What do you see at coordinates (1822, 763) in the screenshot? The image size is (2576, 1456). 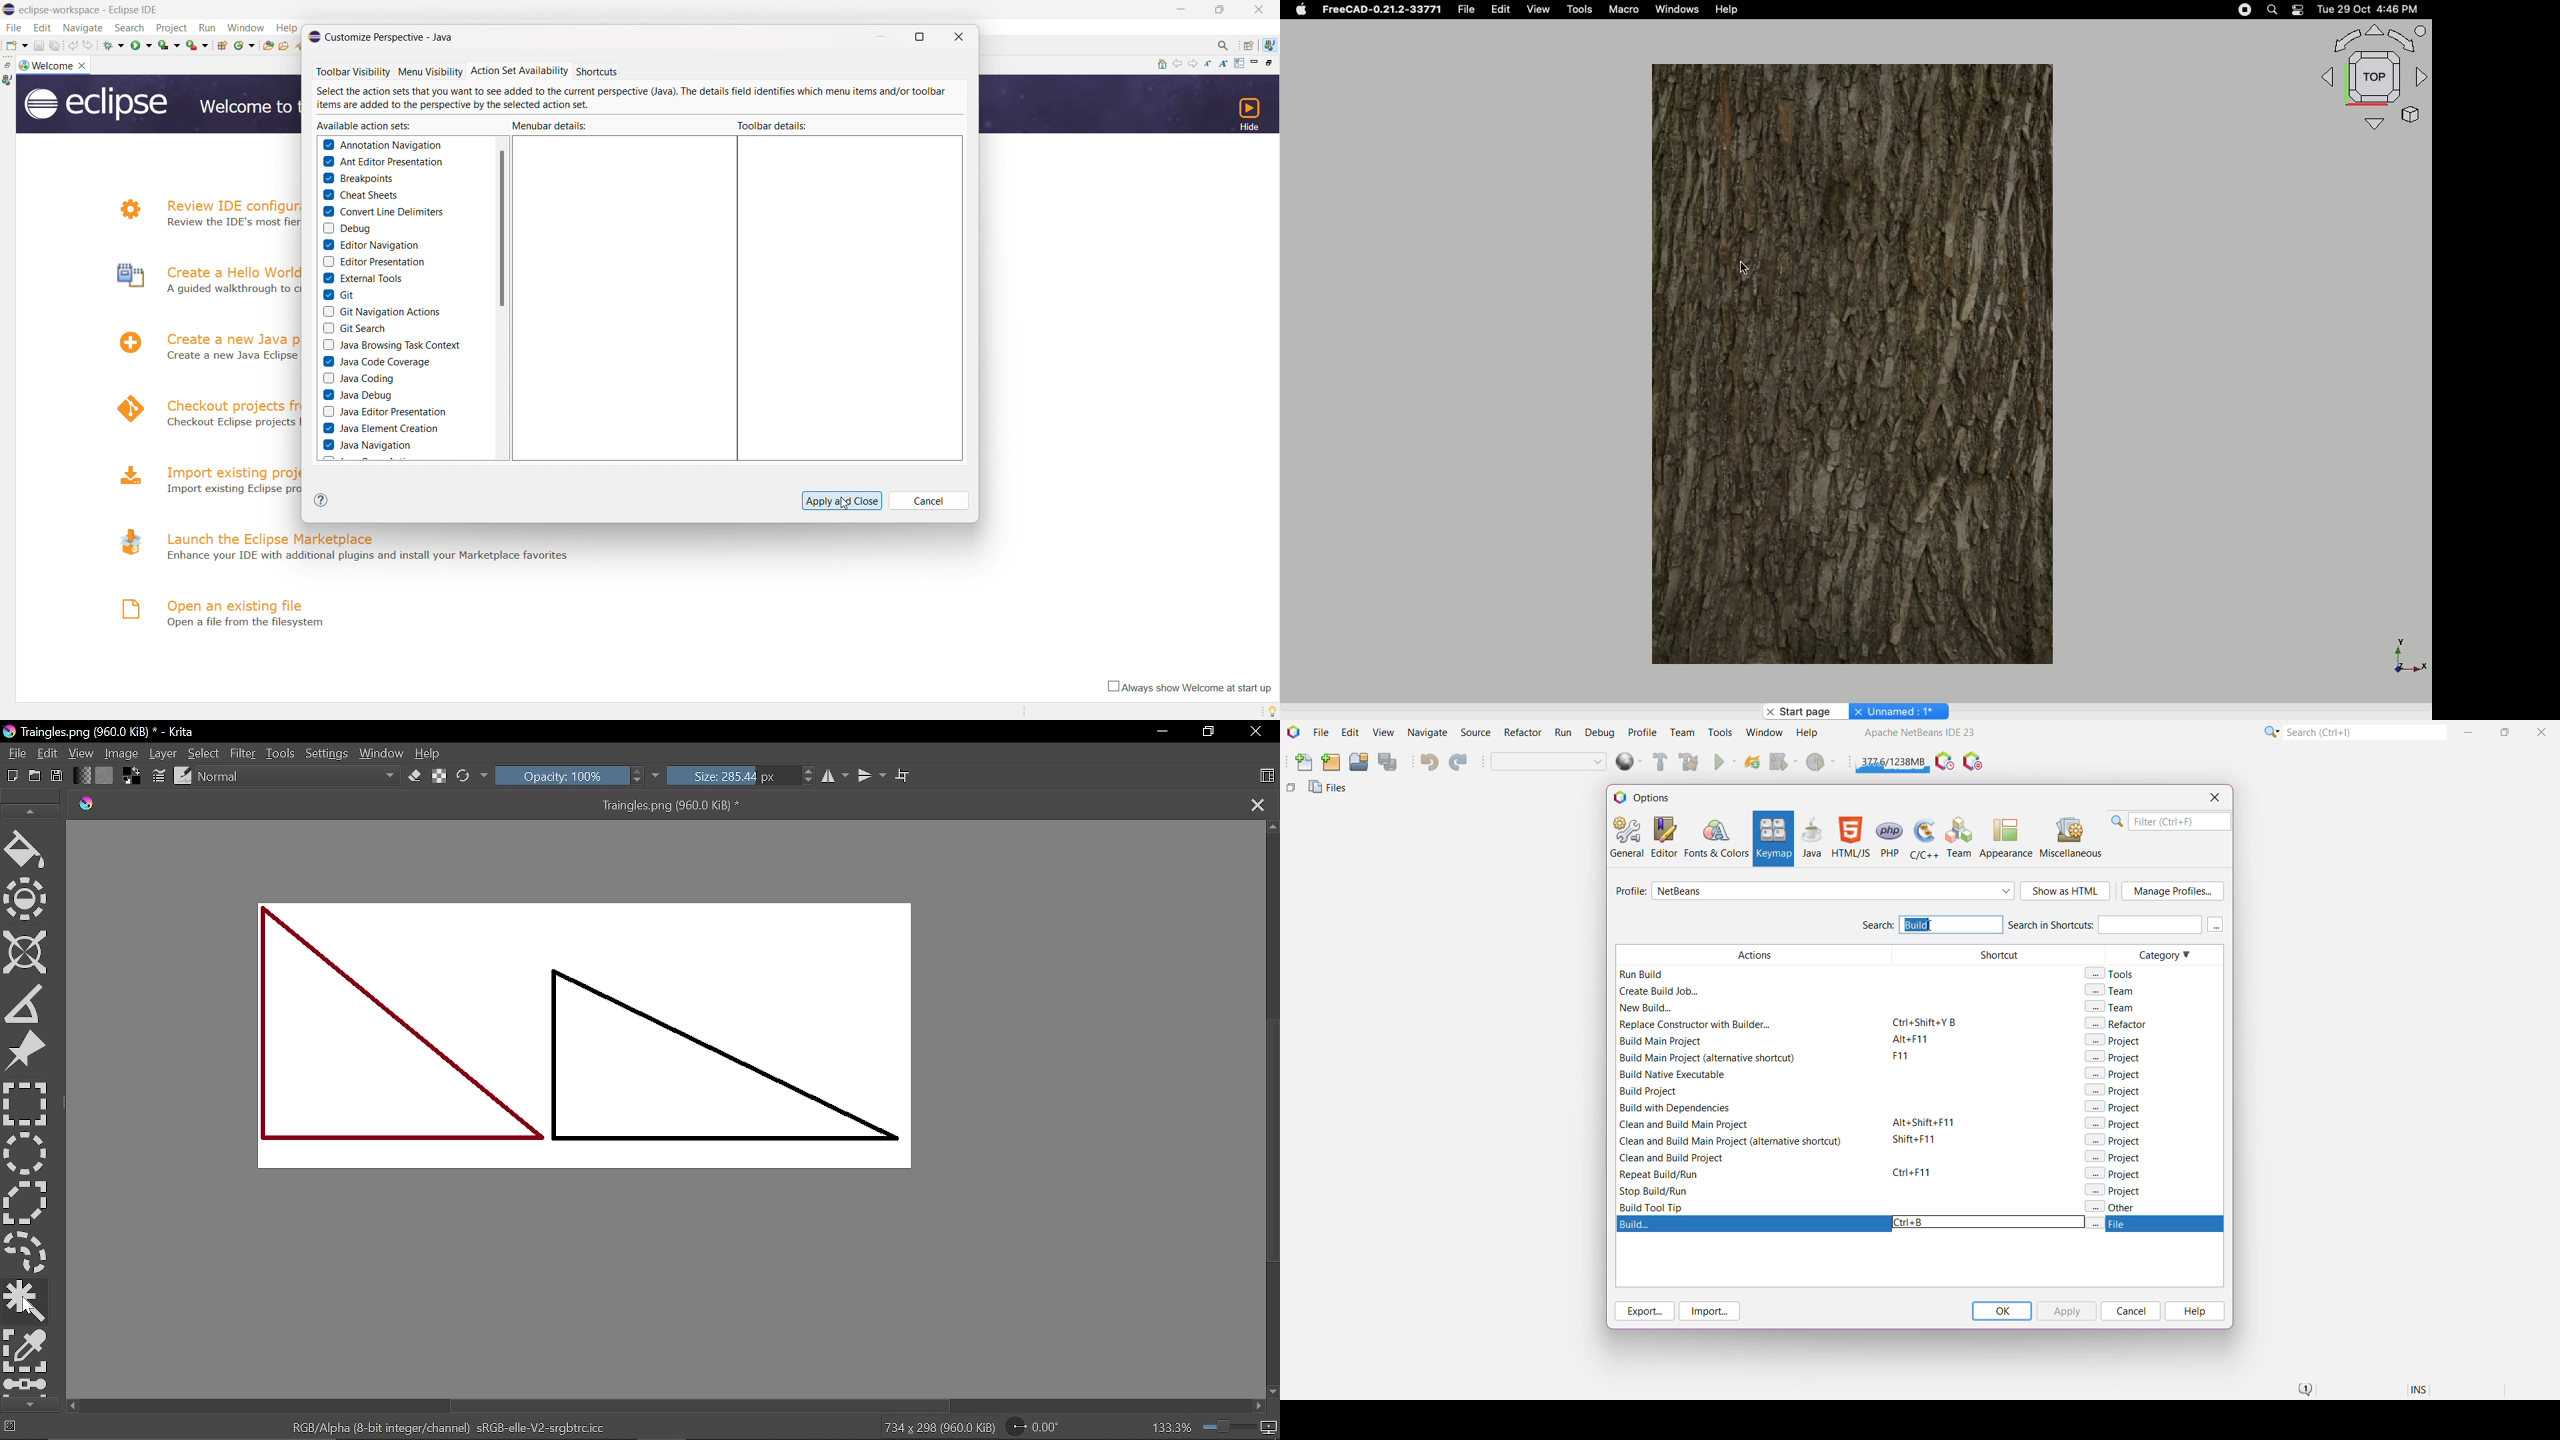 I see `Profile Main project` at bounding box center [1822, 763].